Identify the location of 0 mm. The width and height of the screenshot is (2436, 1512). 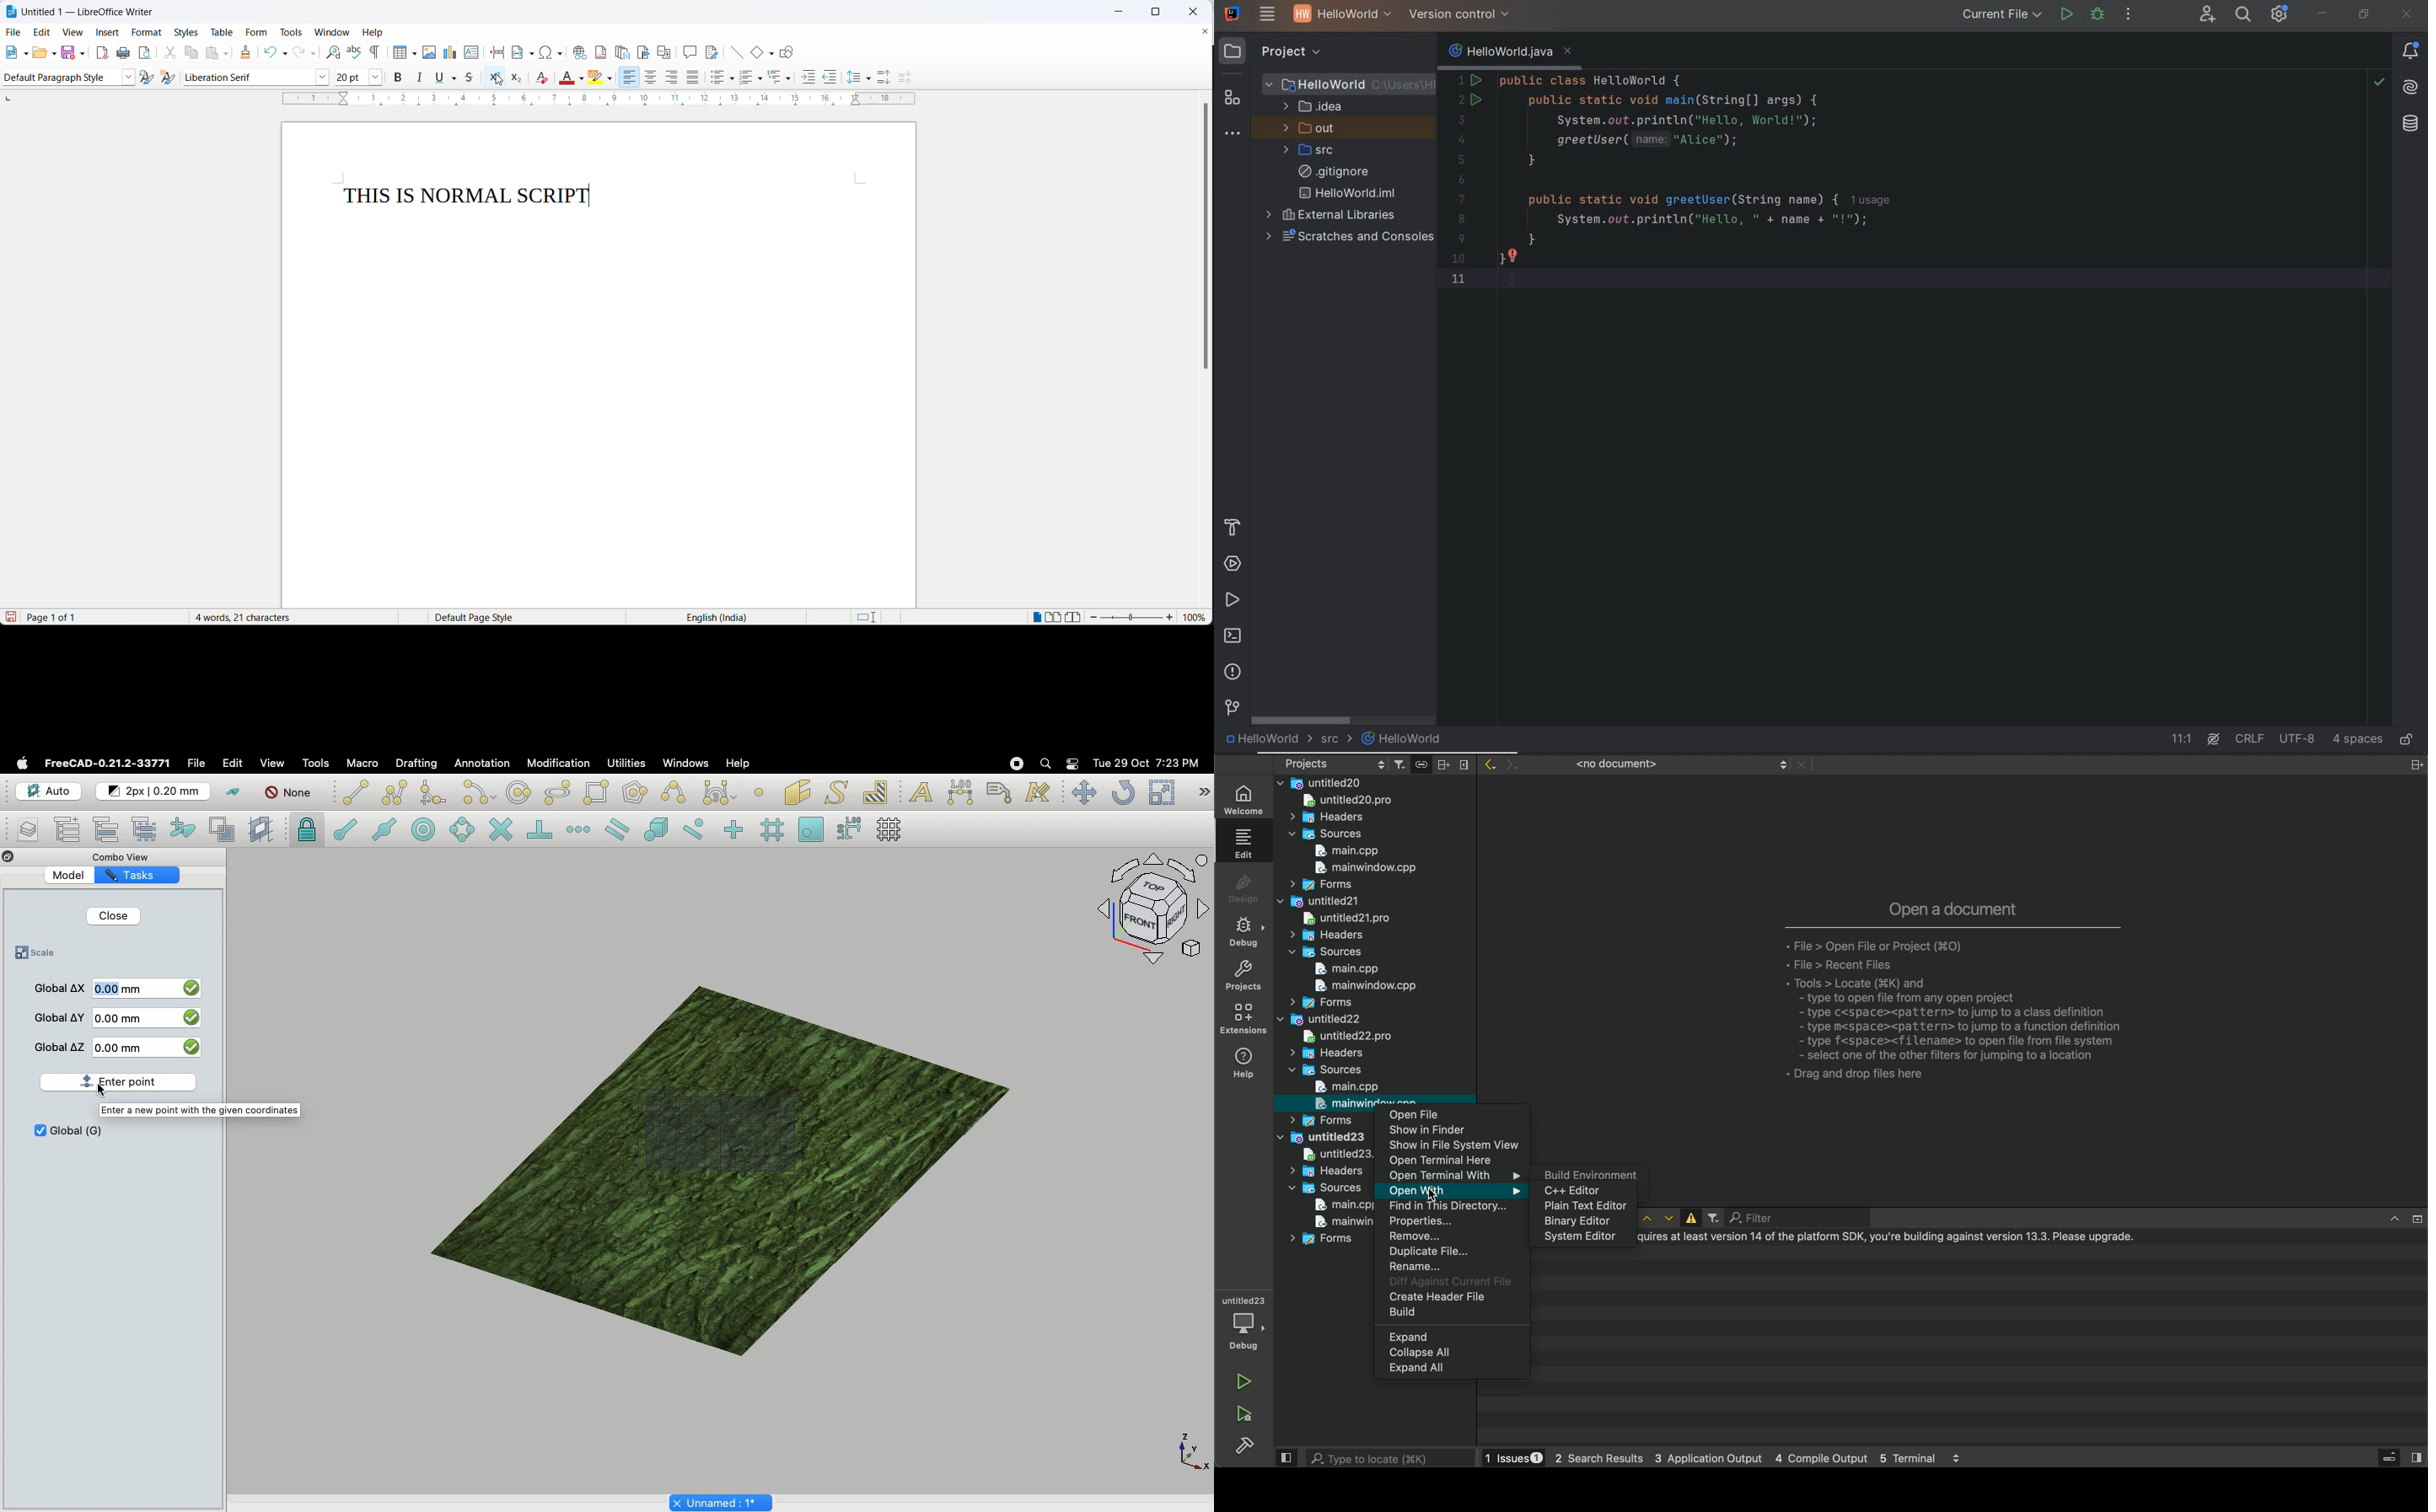
(149, 985).